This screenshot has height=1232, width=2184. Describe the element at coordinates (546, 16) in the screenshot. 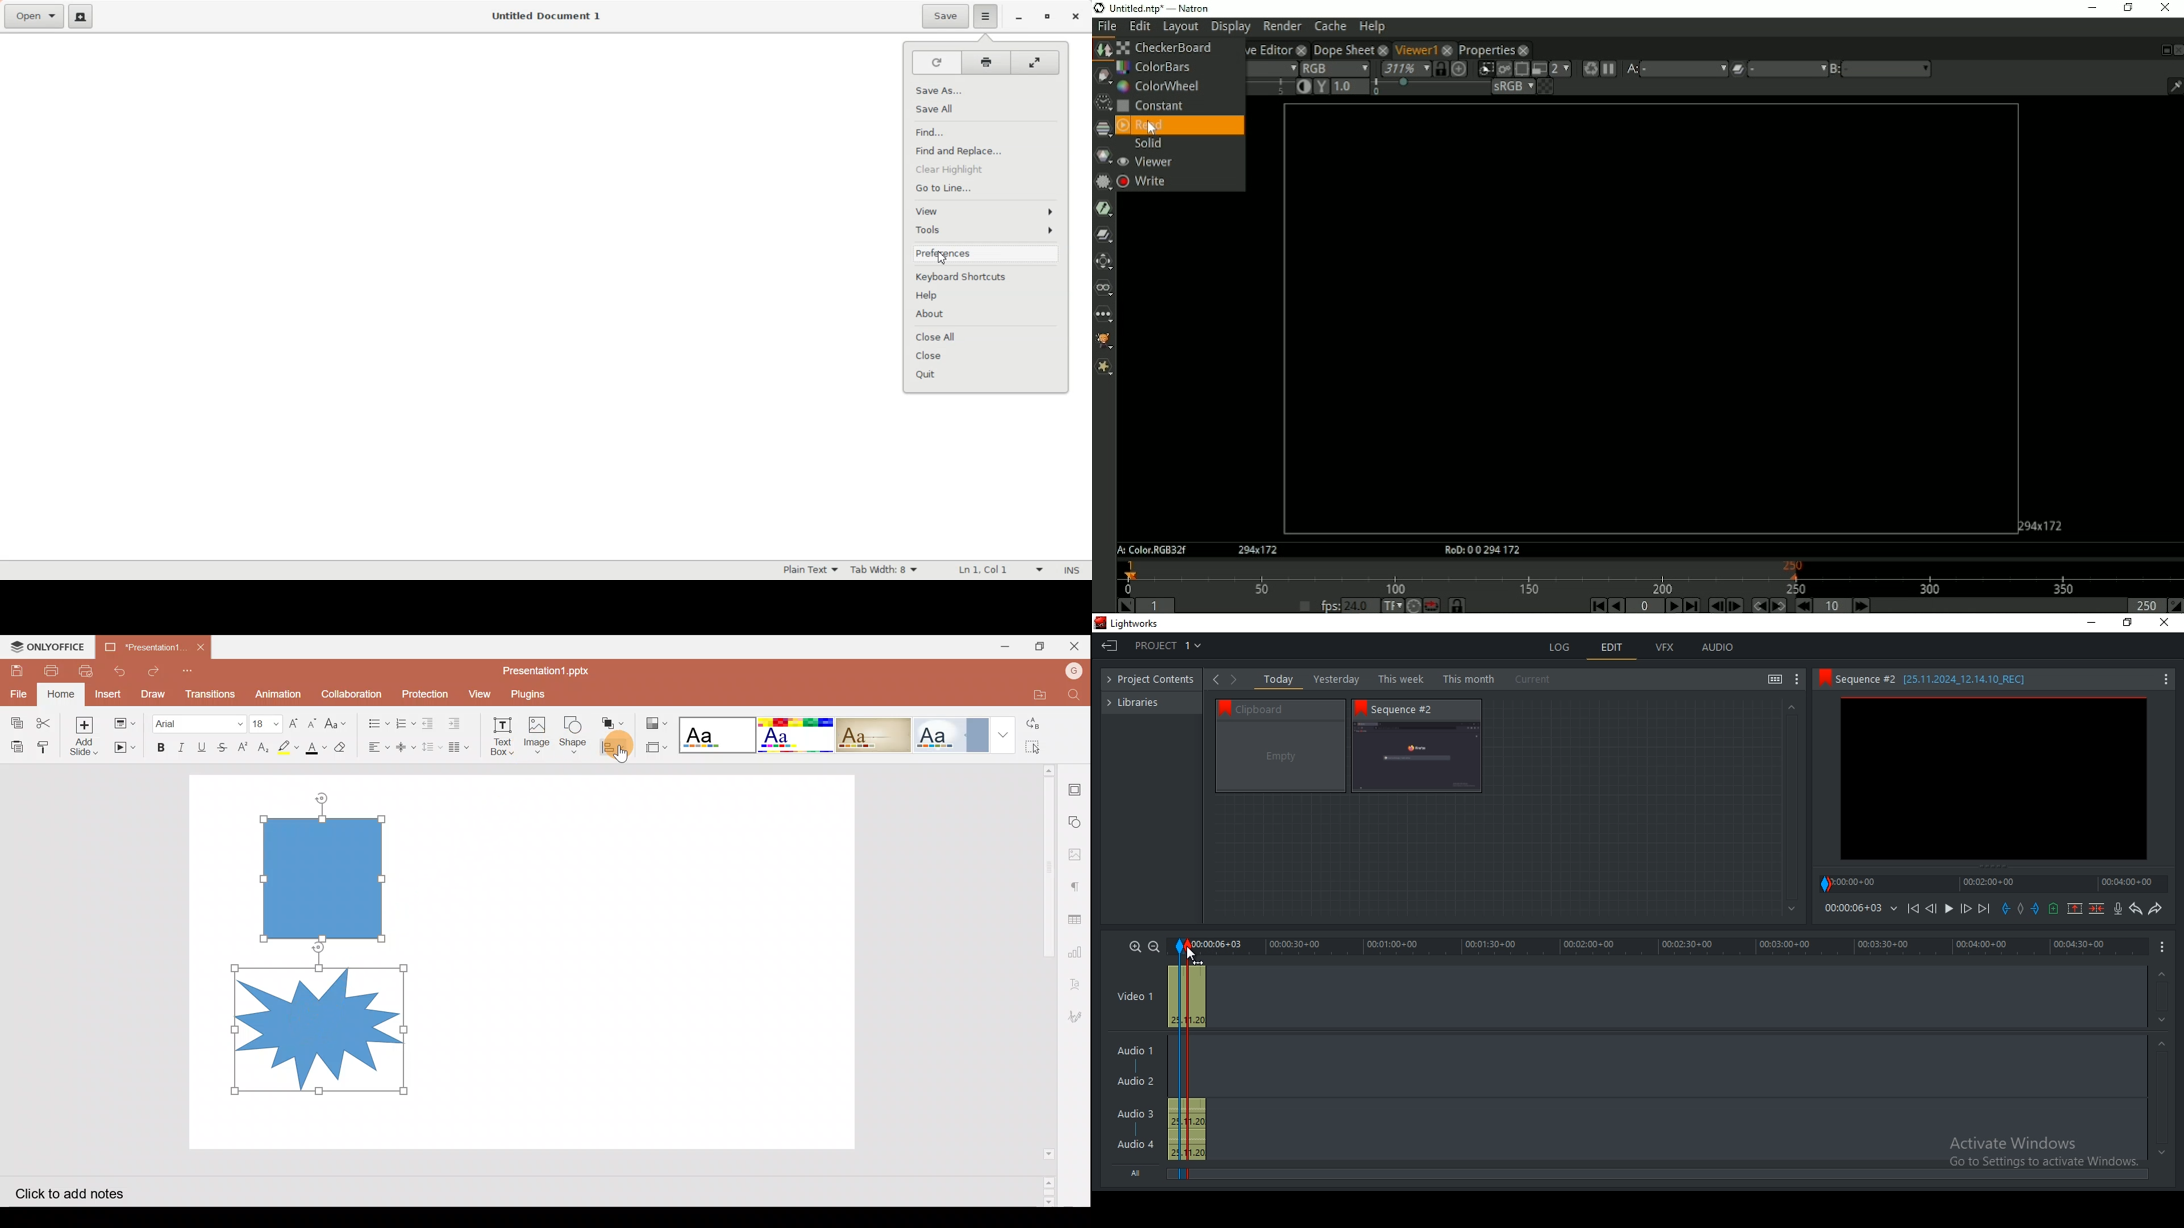

I see `Untitled Document 1` at that location.